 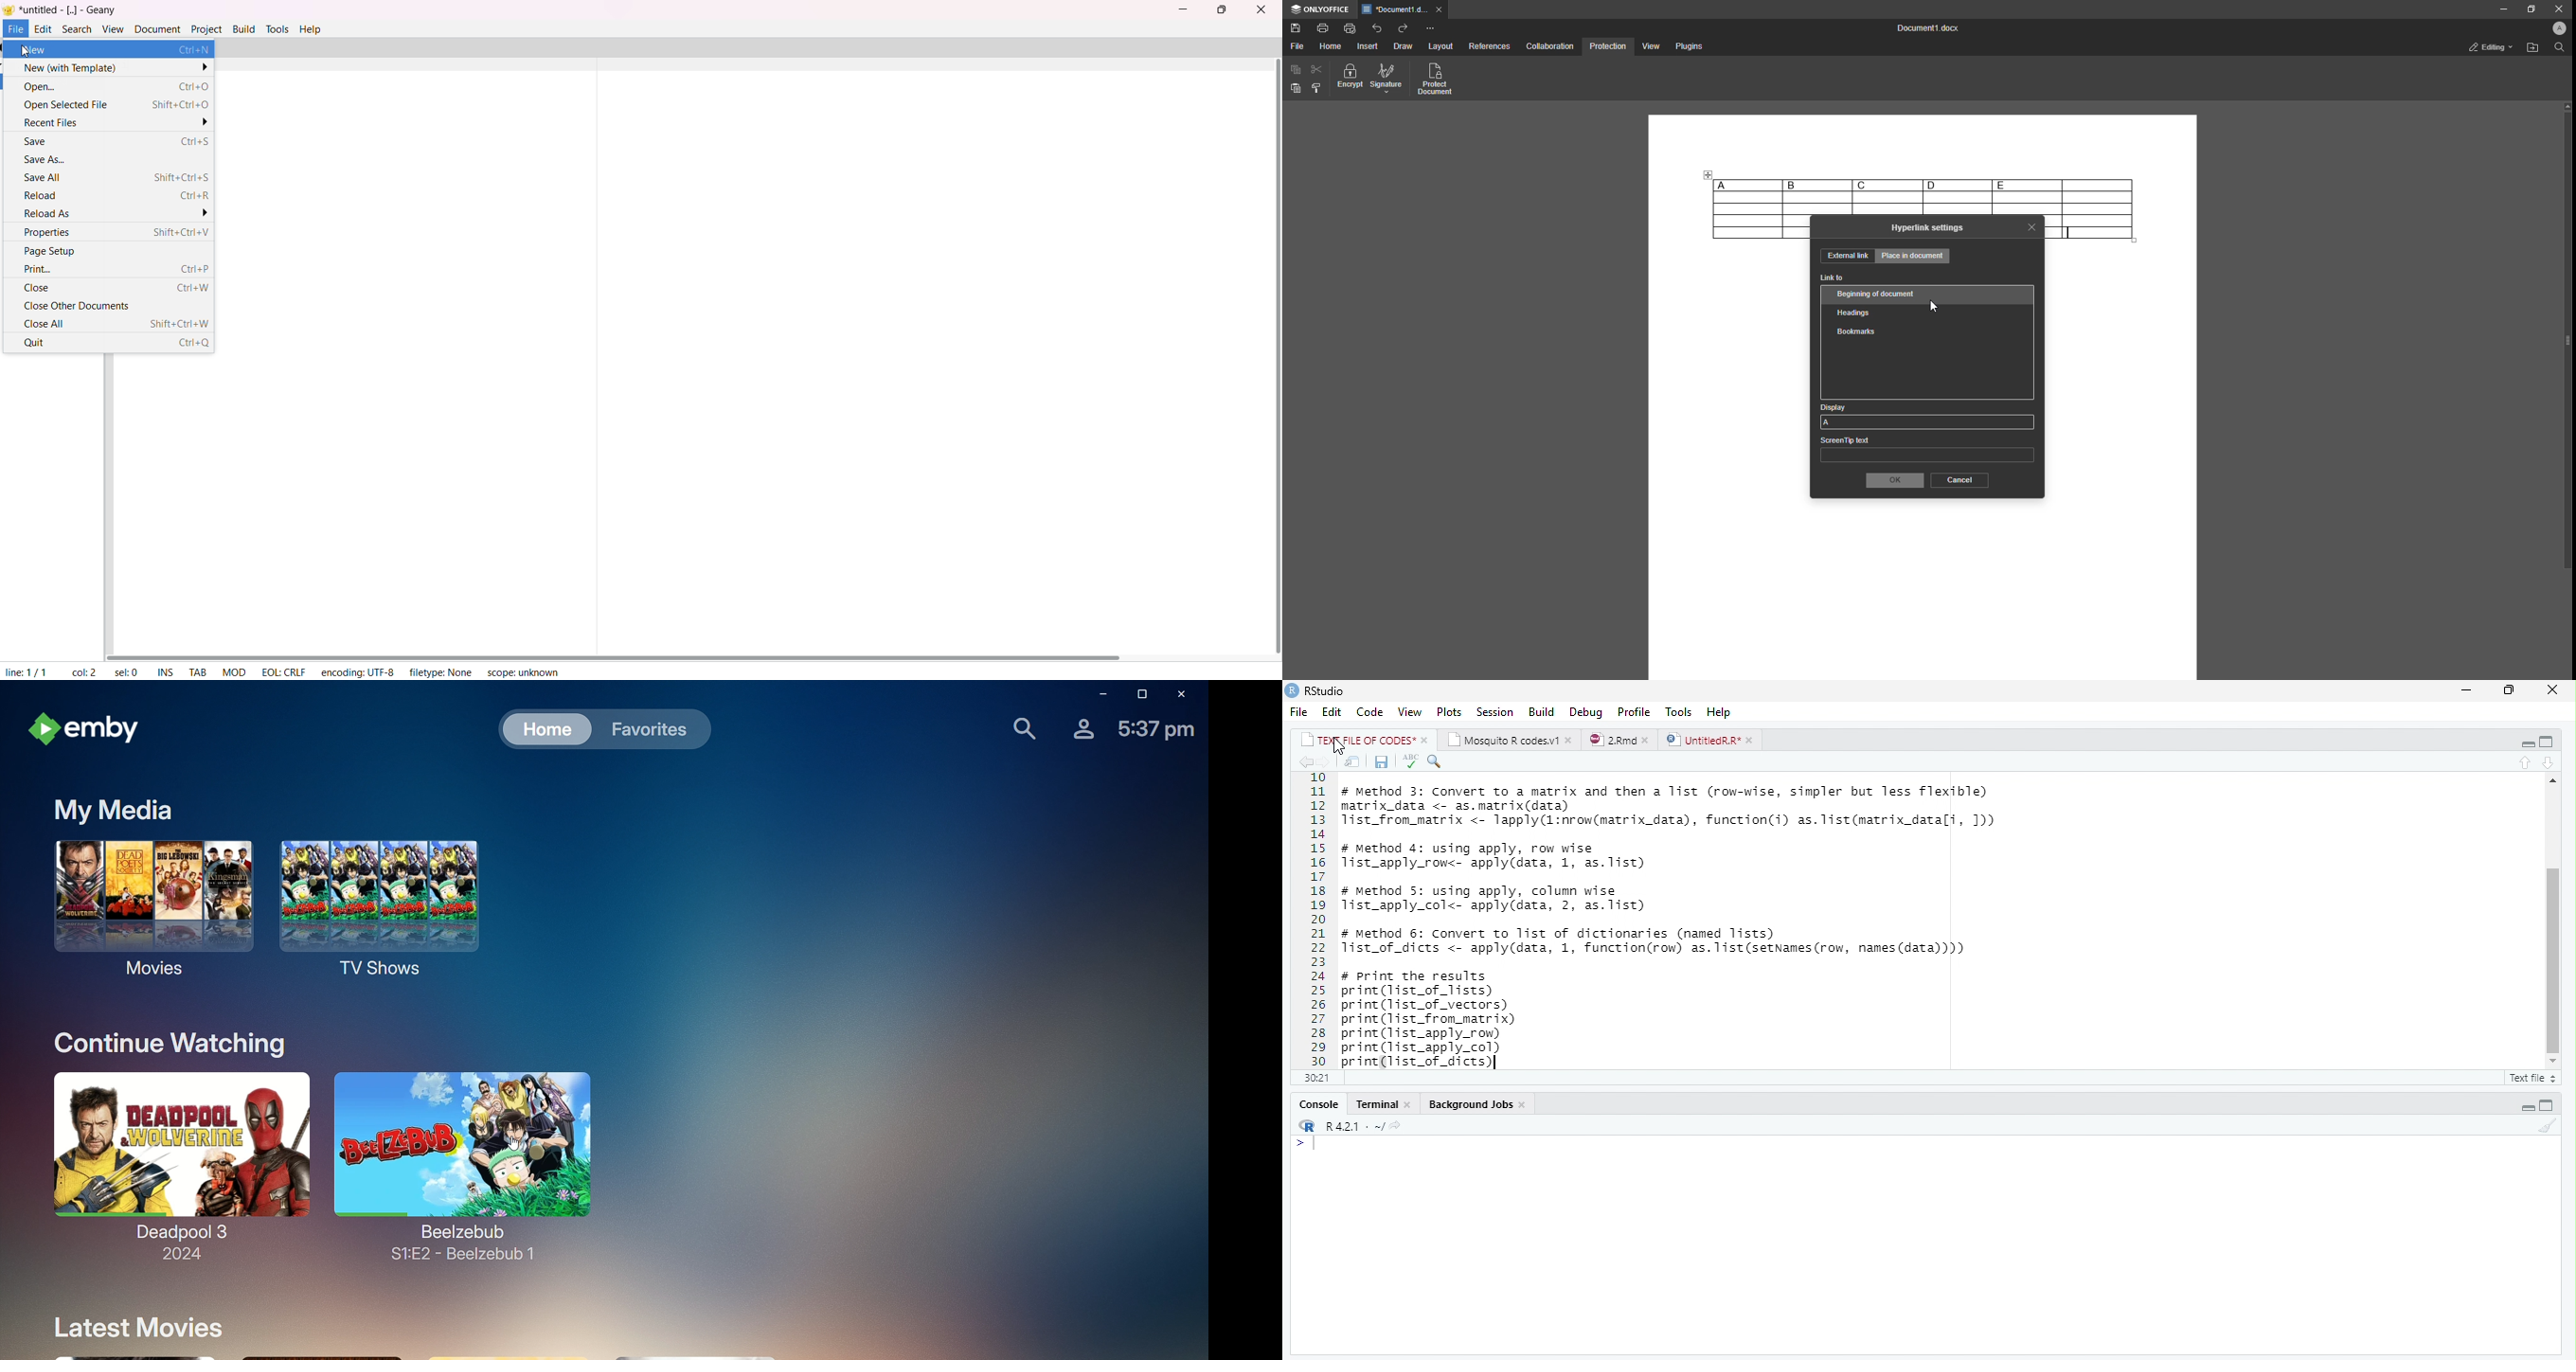 What do you see at coordinates (1449, 710) in the screenshot?
I see `Plots` at bounding box center [1449, 710].